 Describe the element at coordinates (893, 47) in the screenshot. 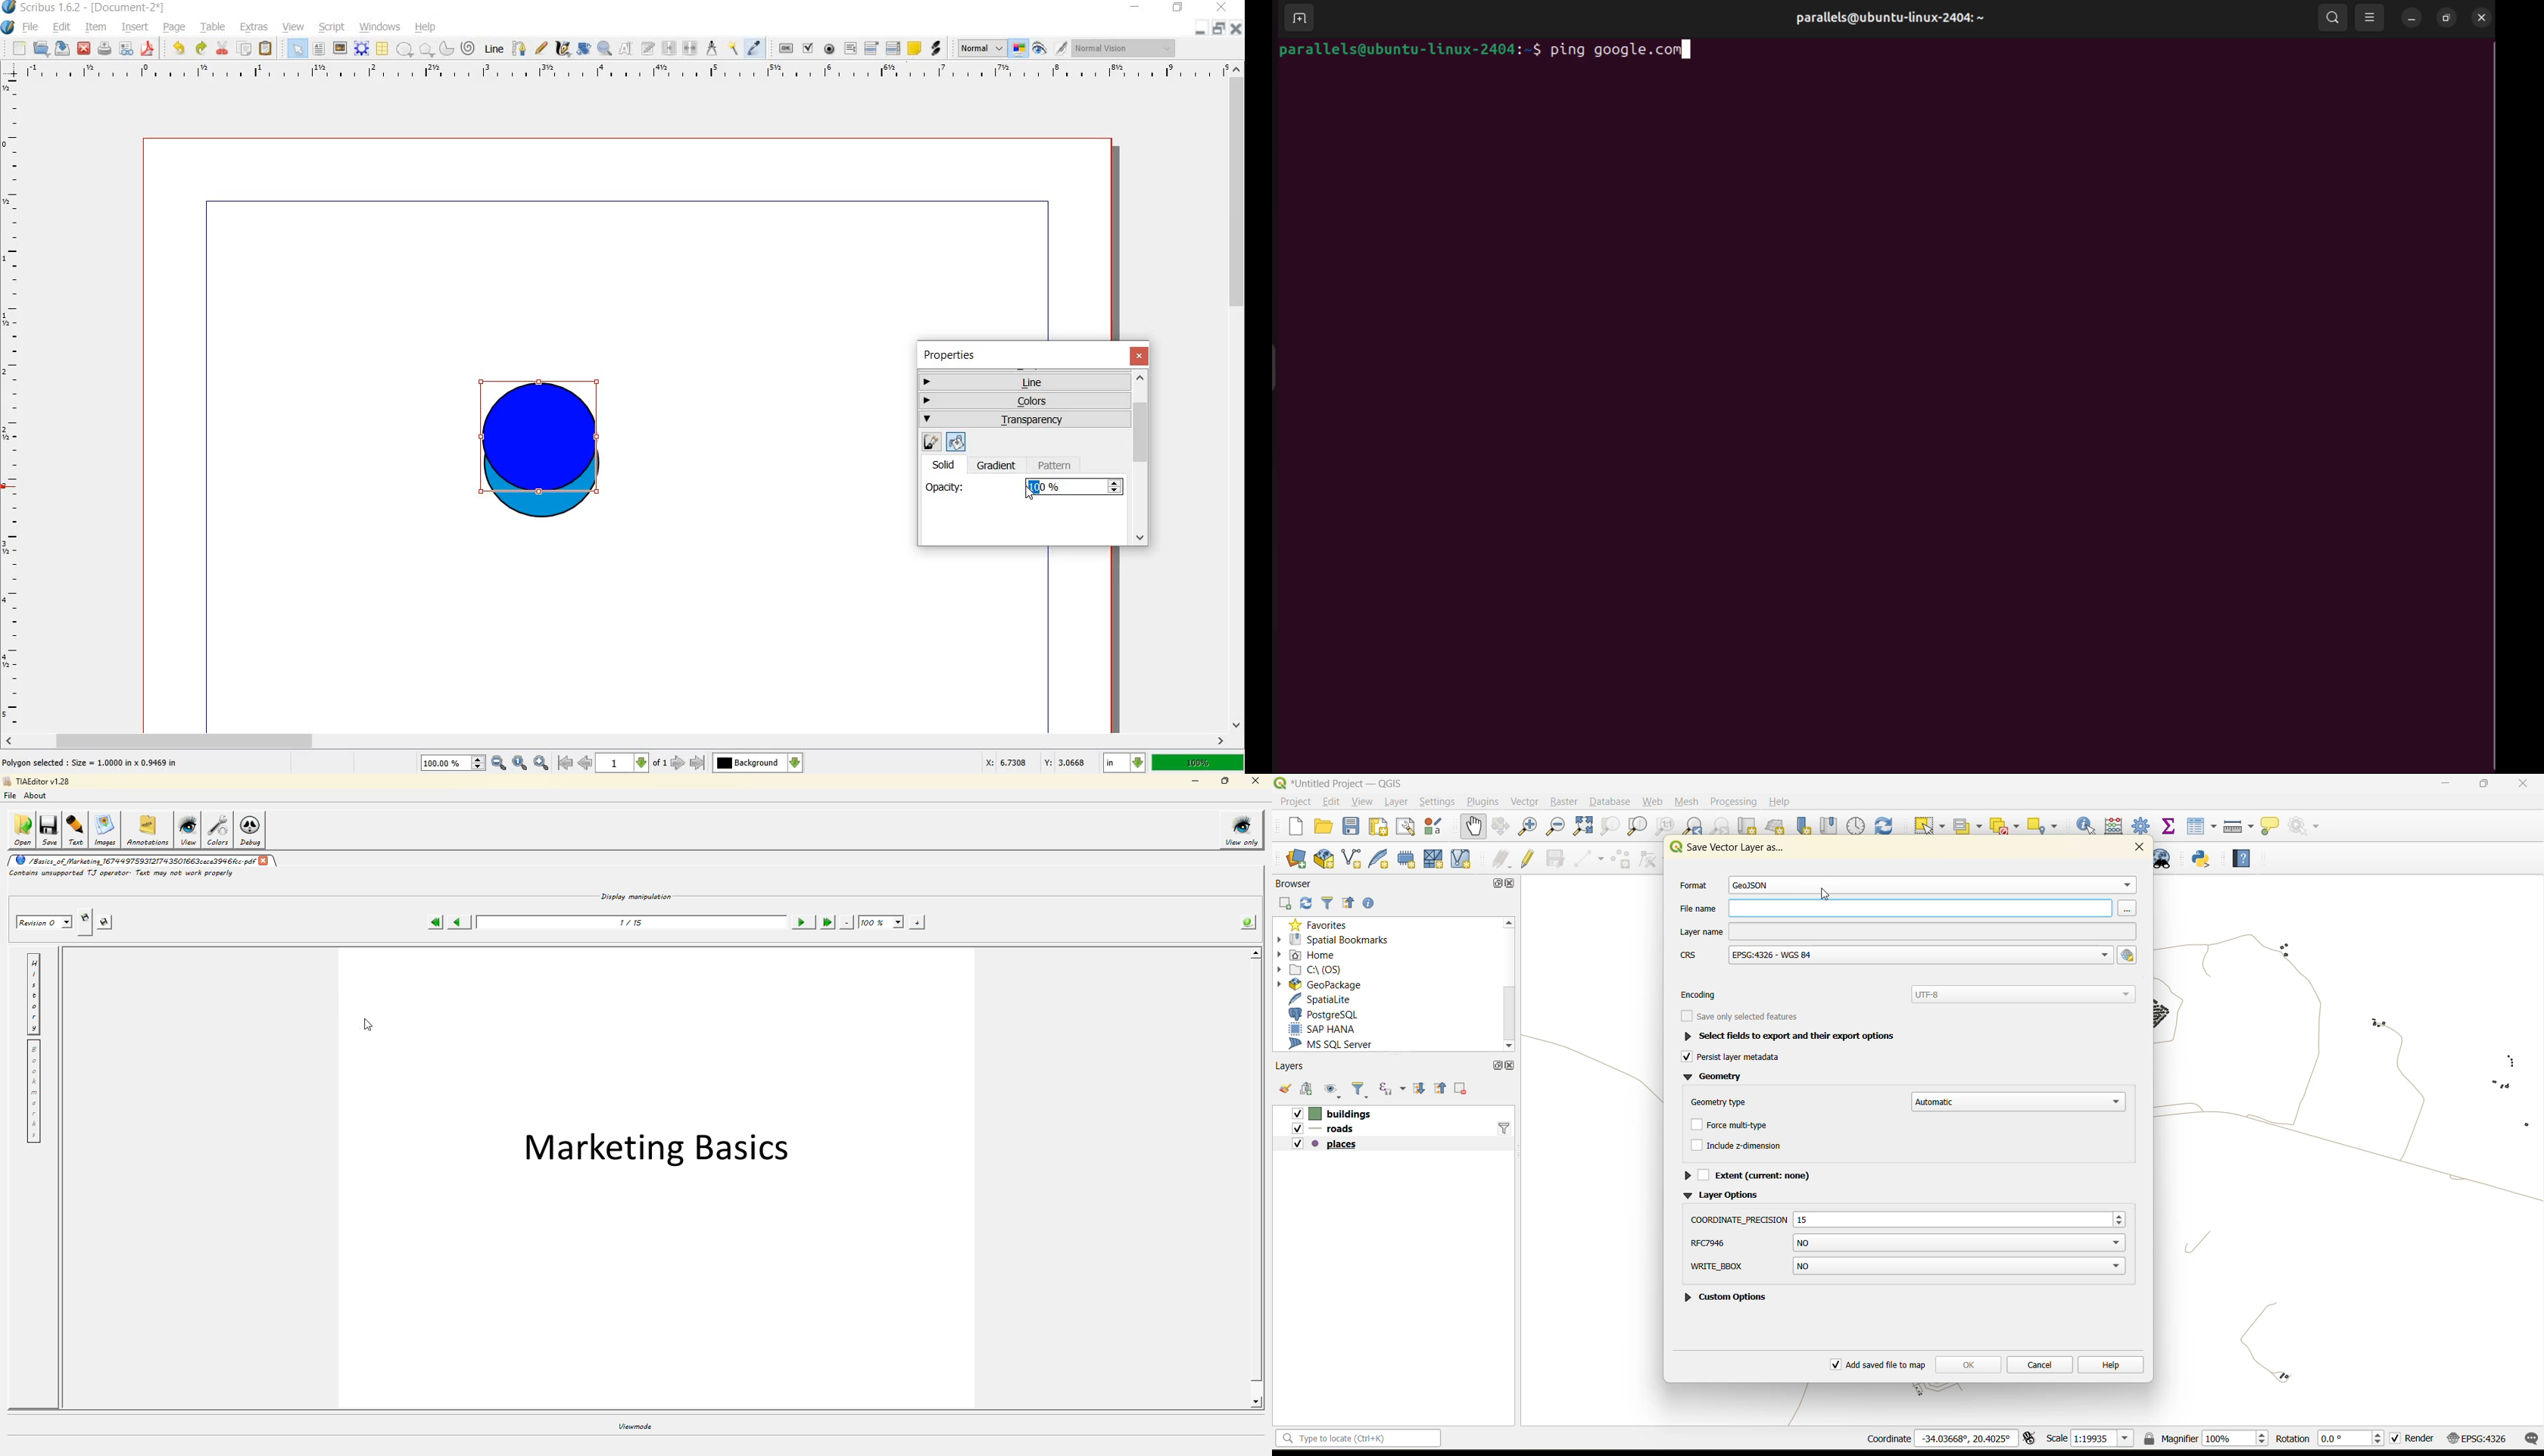

I see `pdf list box` at that location.